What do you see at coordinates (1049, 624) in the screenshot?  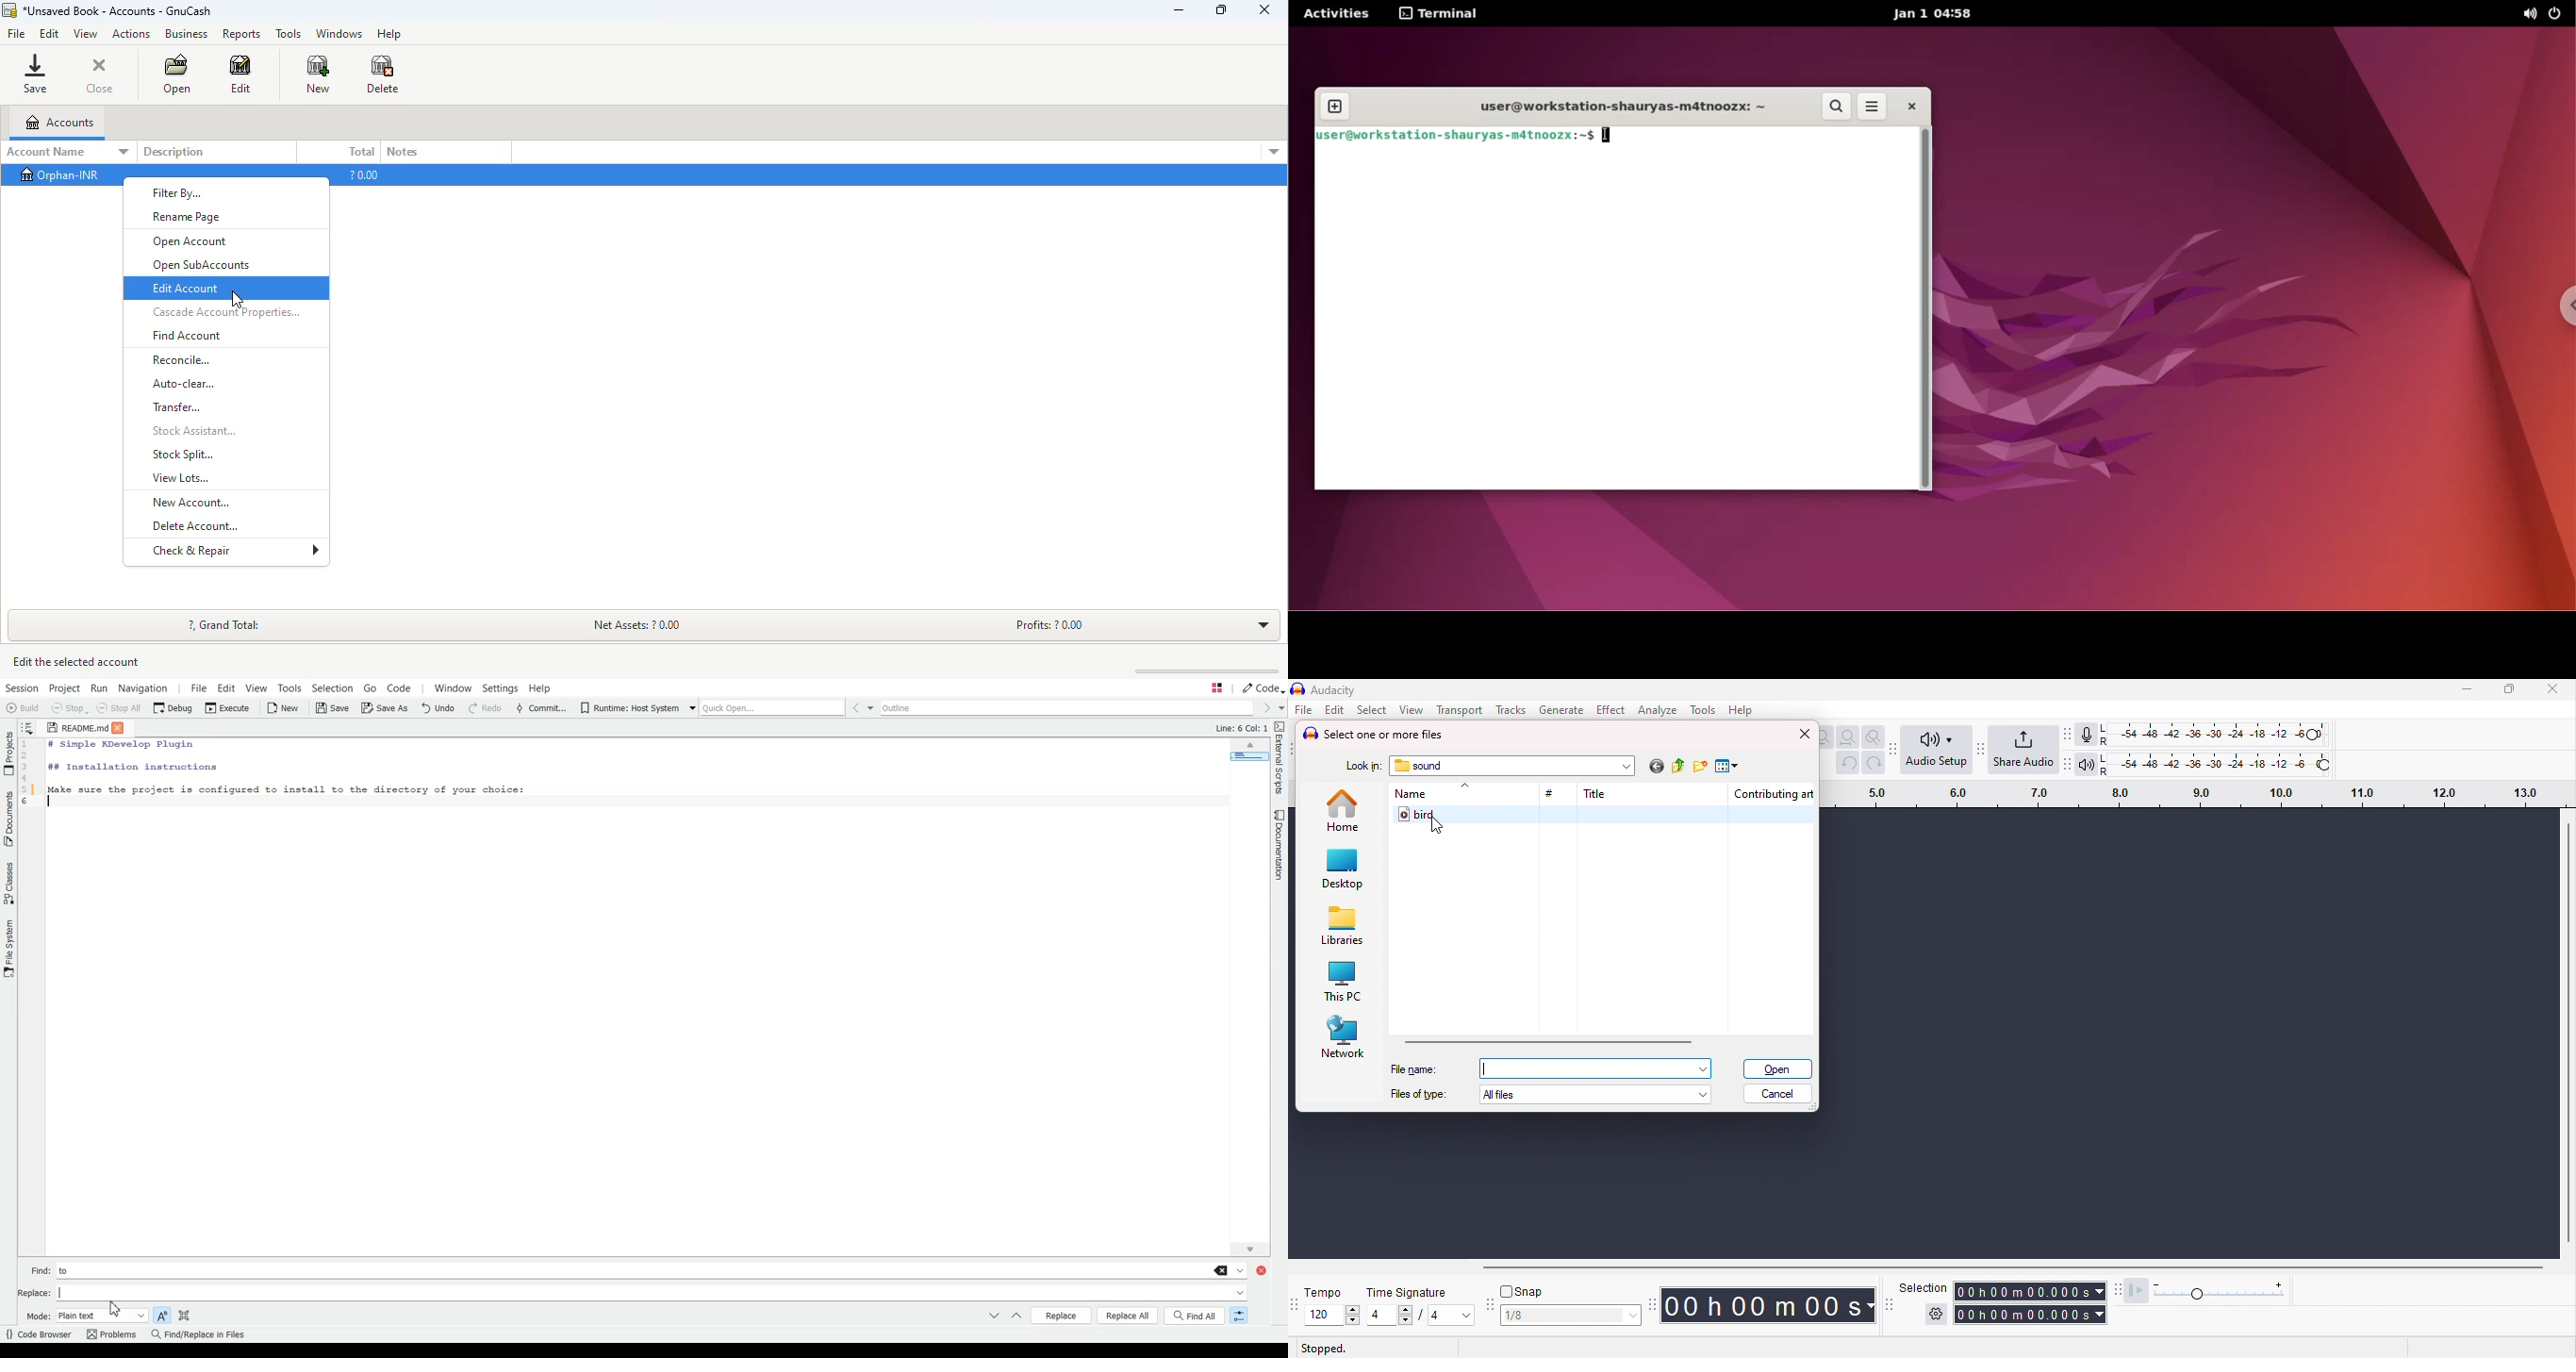 I see `profits: ? 0.00` at bounding box center [1049, 624].